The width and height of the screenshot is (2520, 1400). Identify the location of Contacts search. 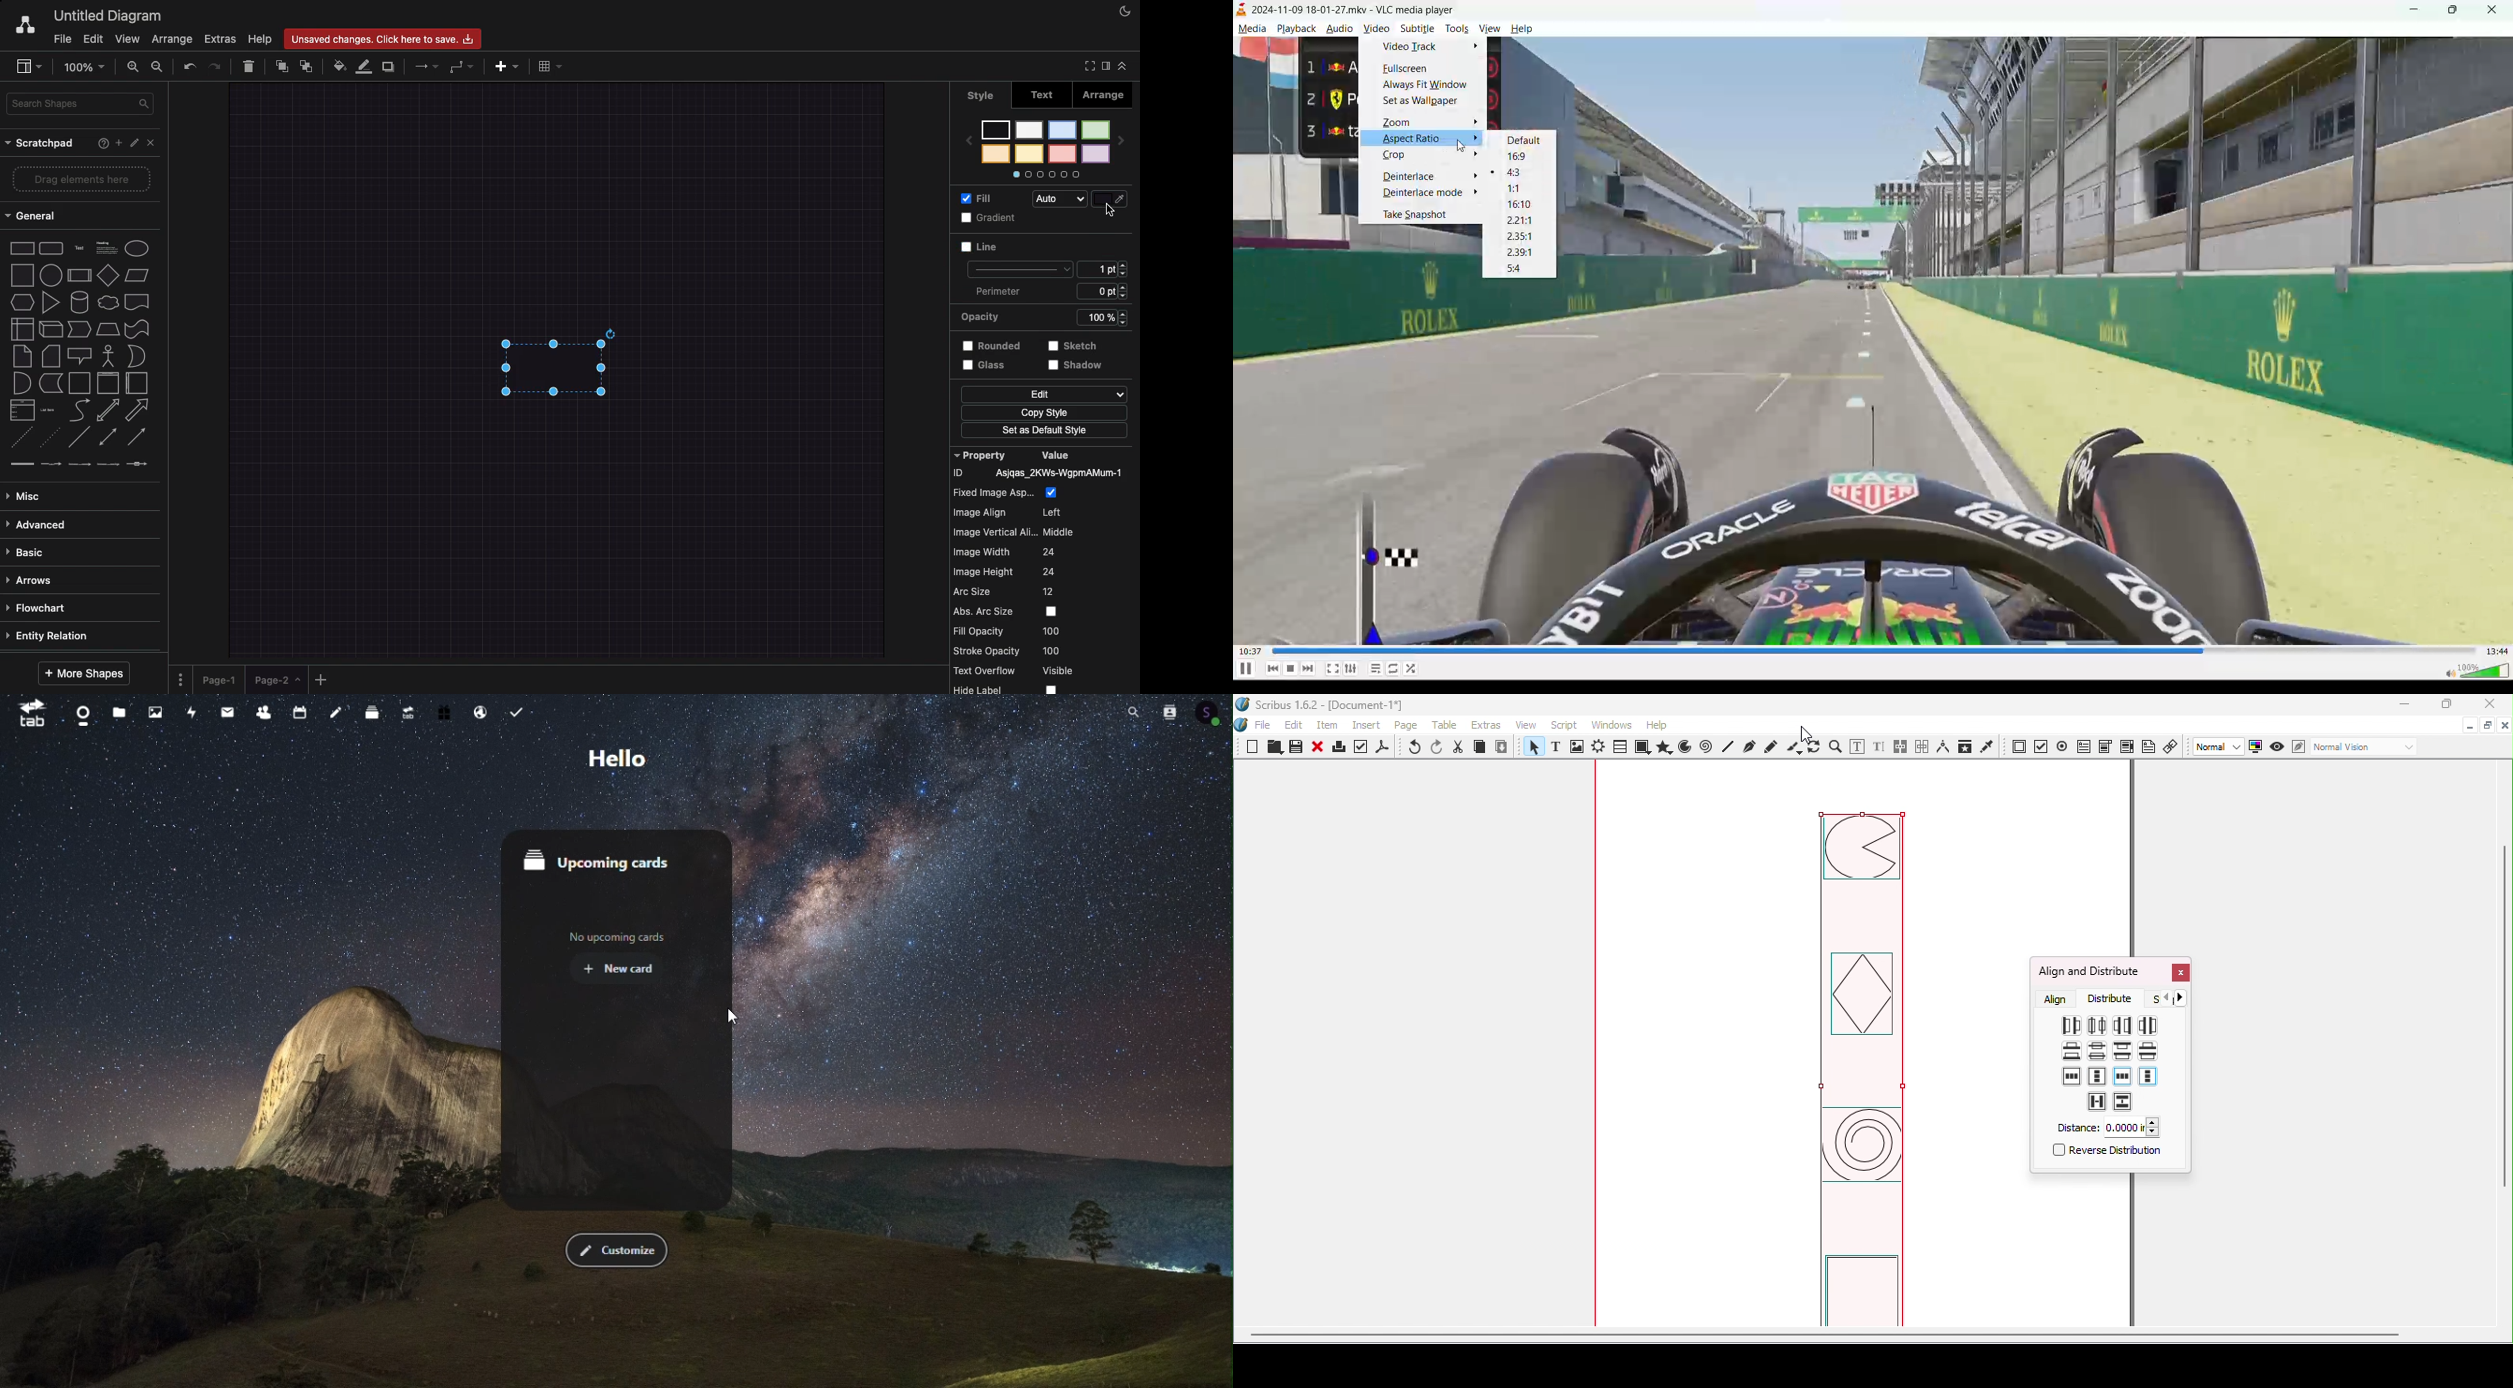
(1168, 711).